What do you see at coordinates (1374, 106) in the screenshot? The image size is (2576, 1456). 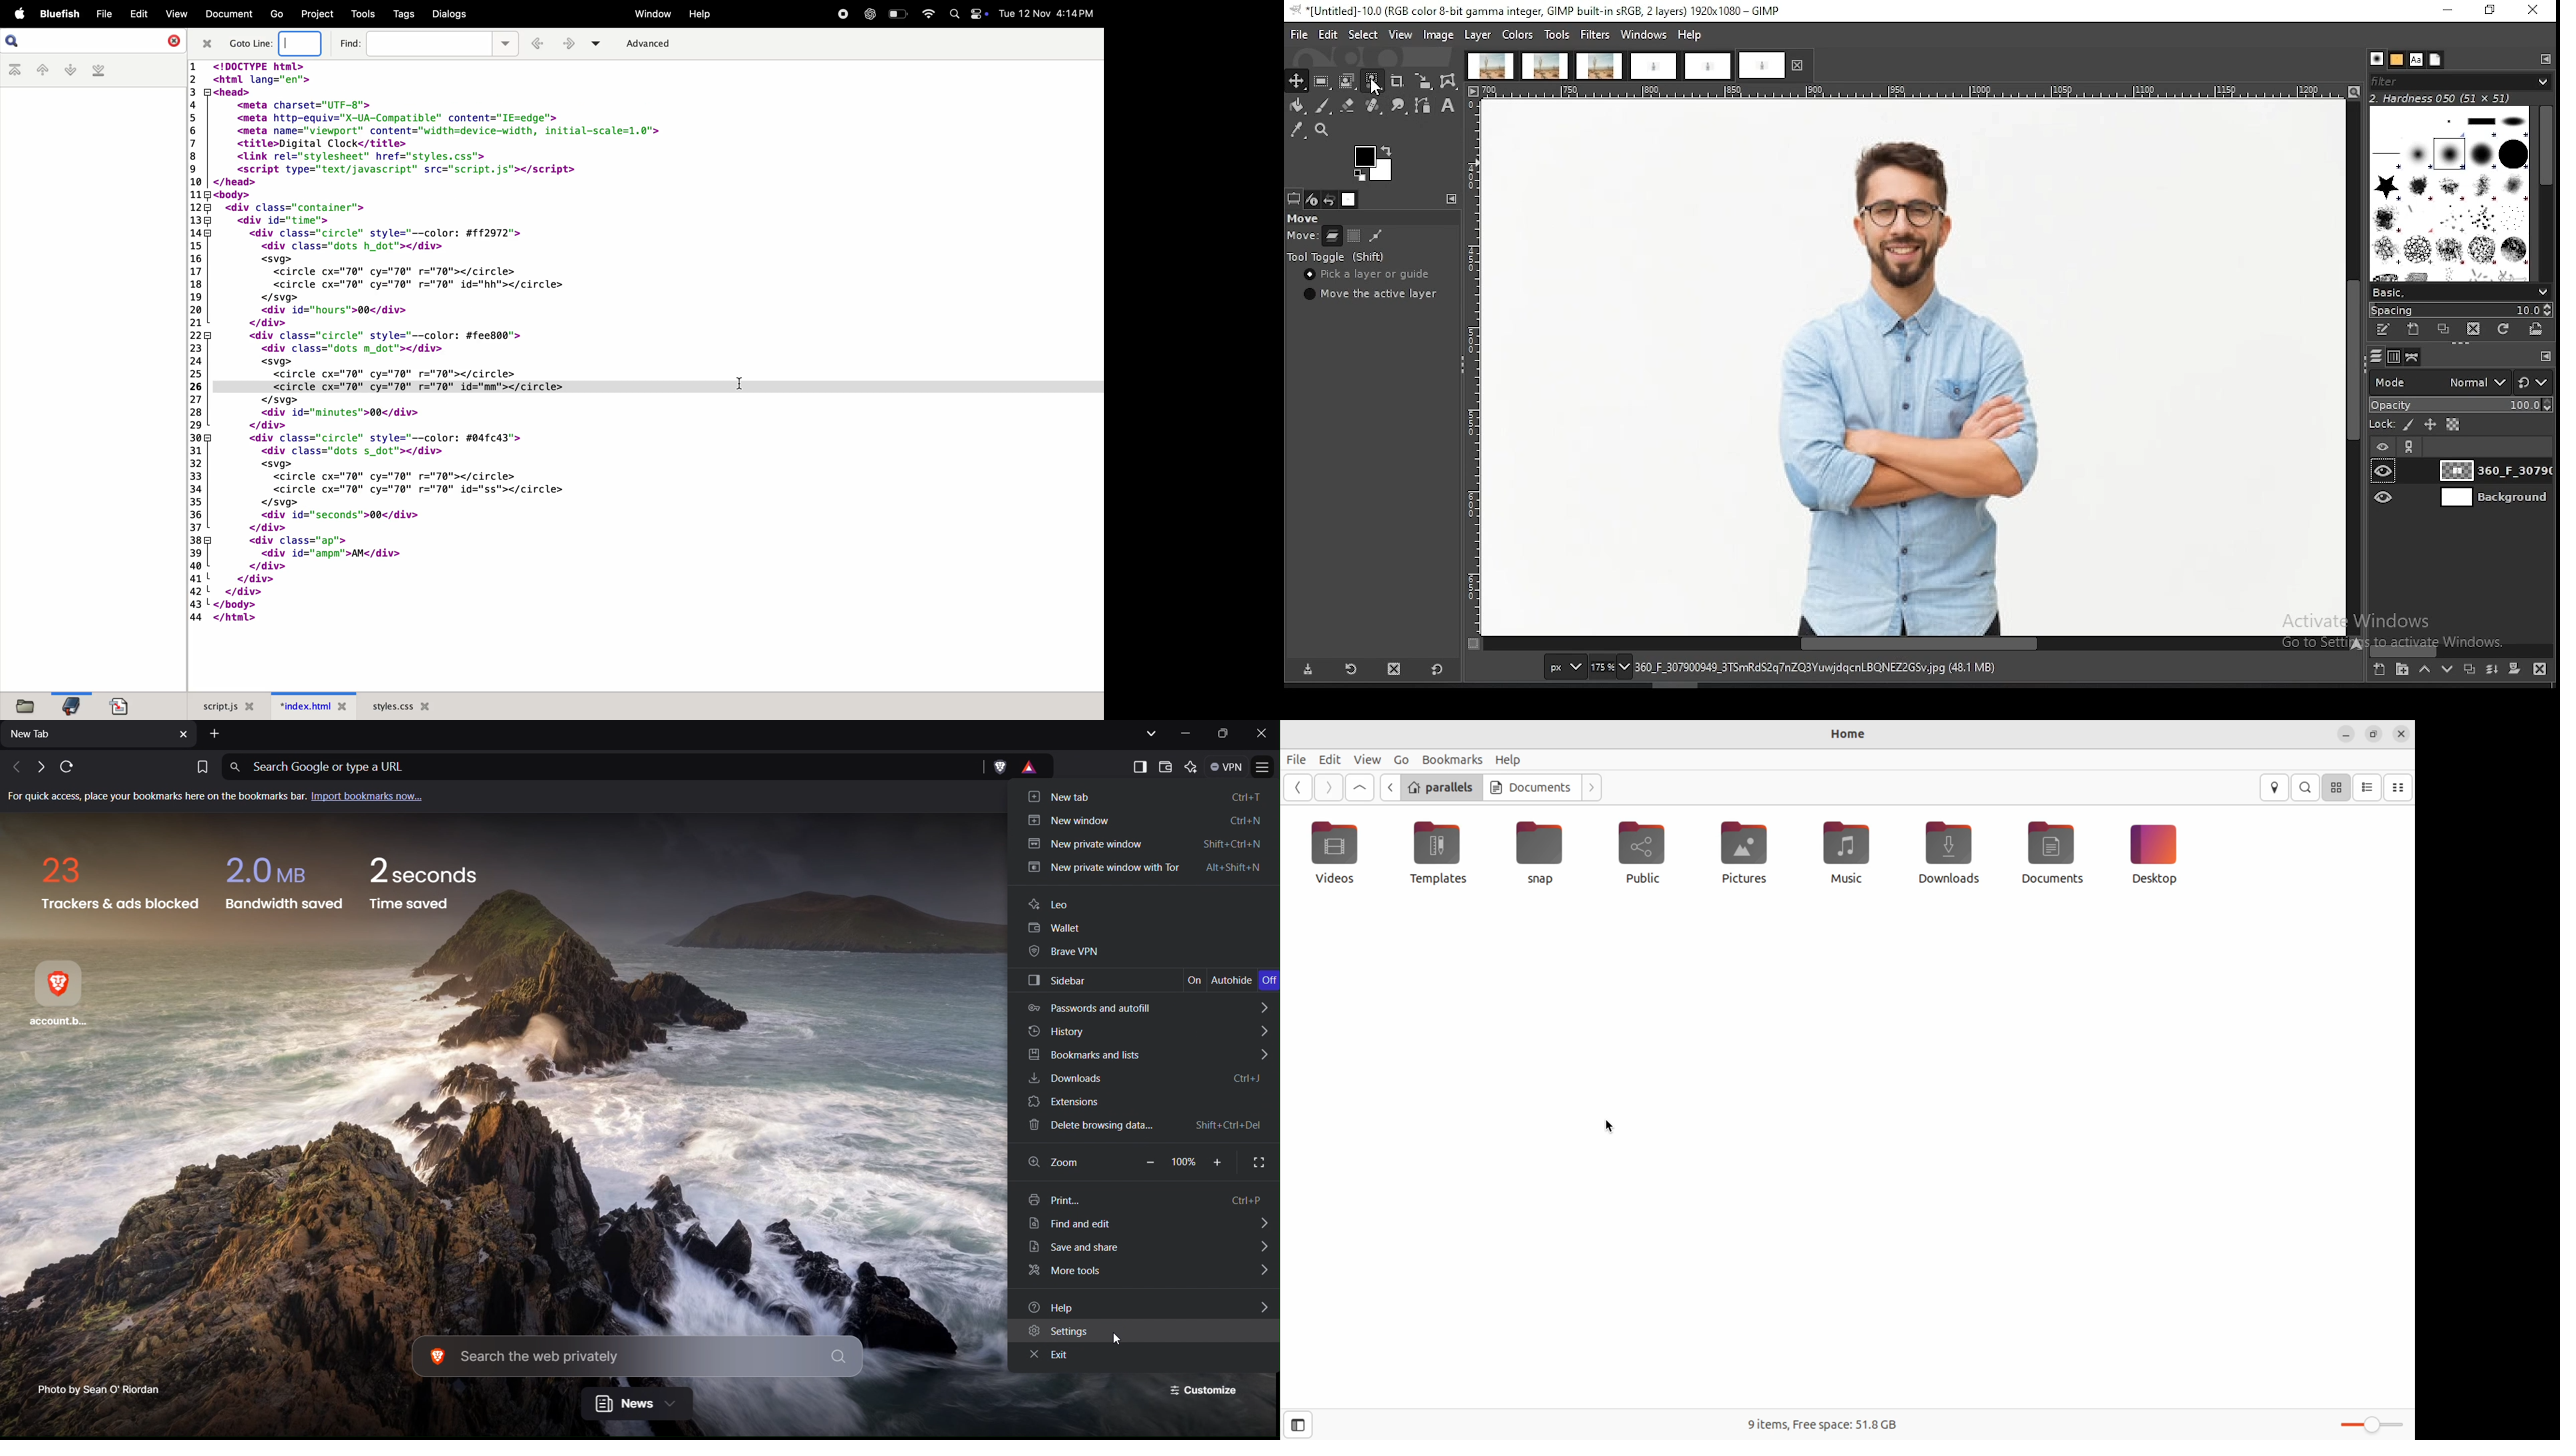 I see `healing tool` at bounding box center [1374, 106].